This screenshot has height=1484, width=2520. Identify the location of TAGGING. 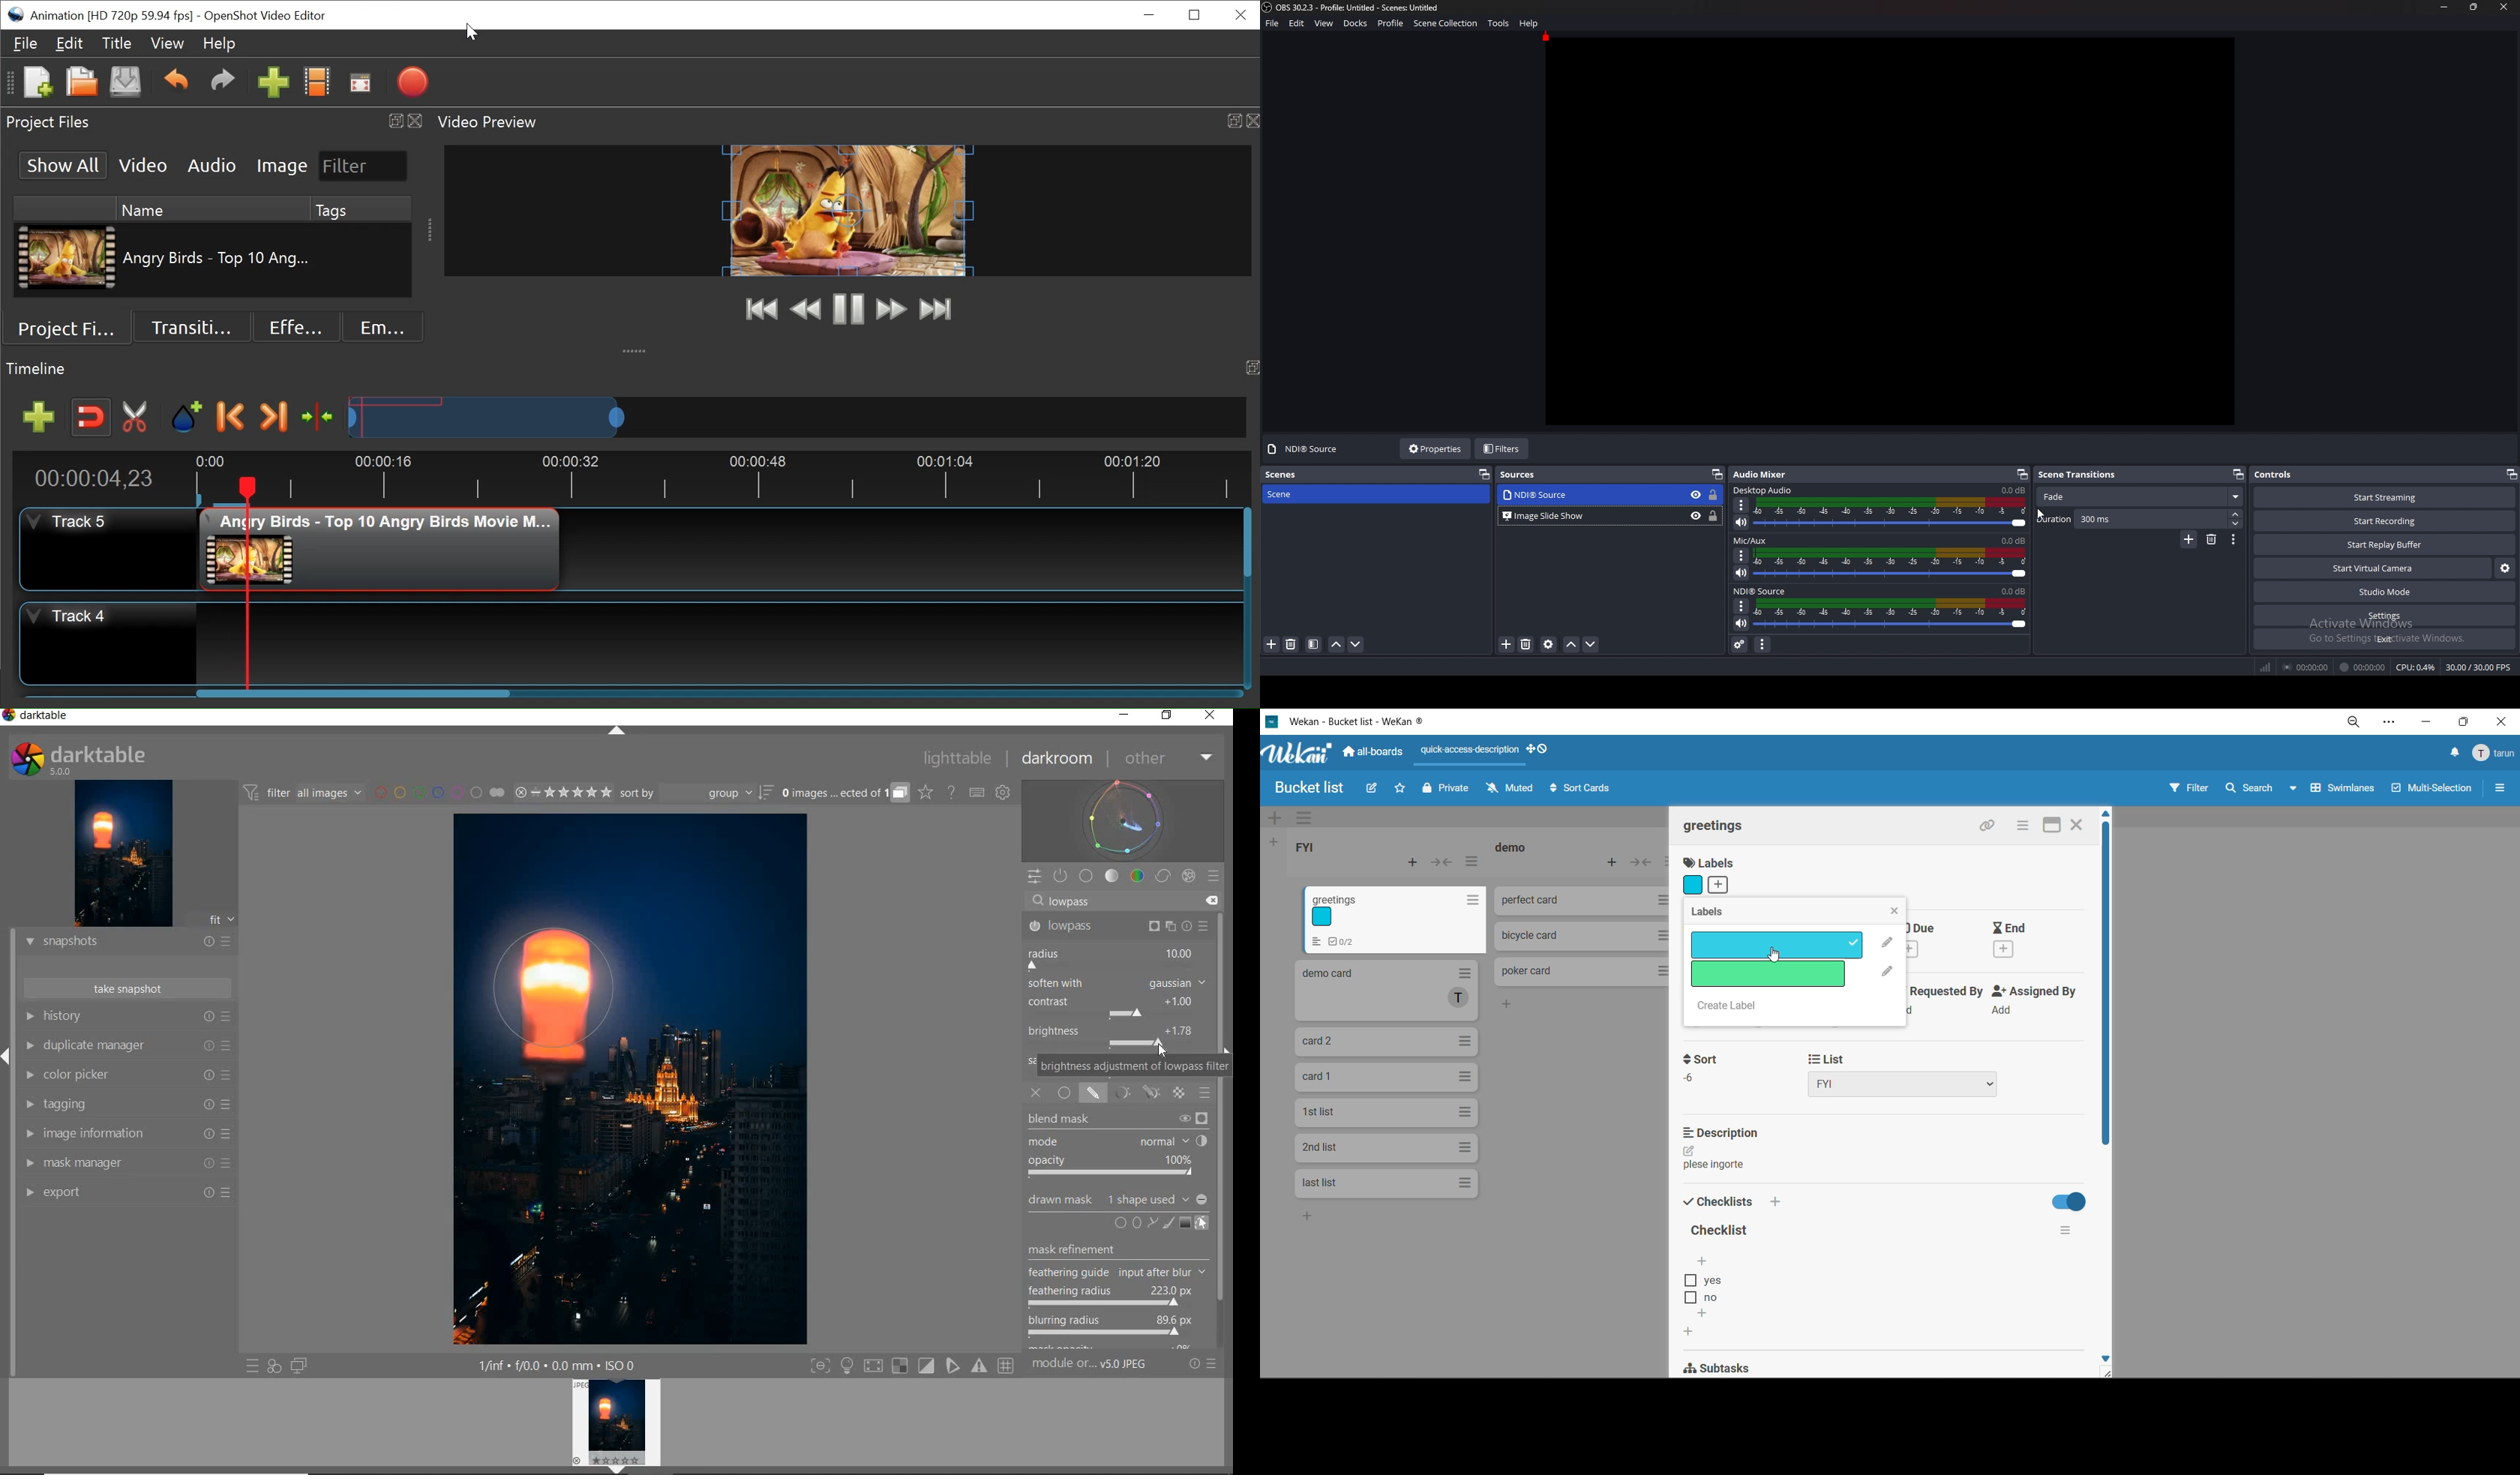
(127, 1106).